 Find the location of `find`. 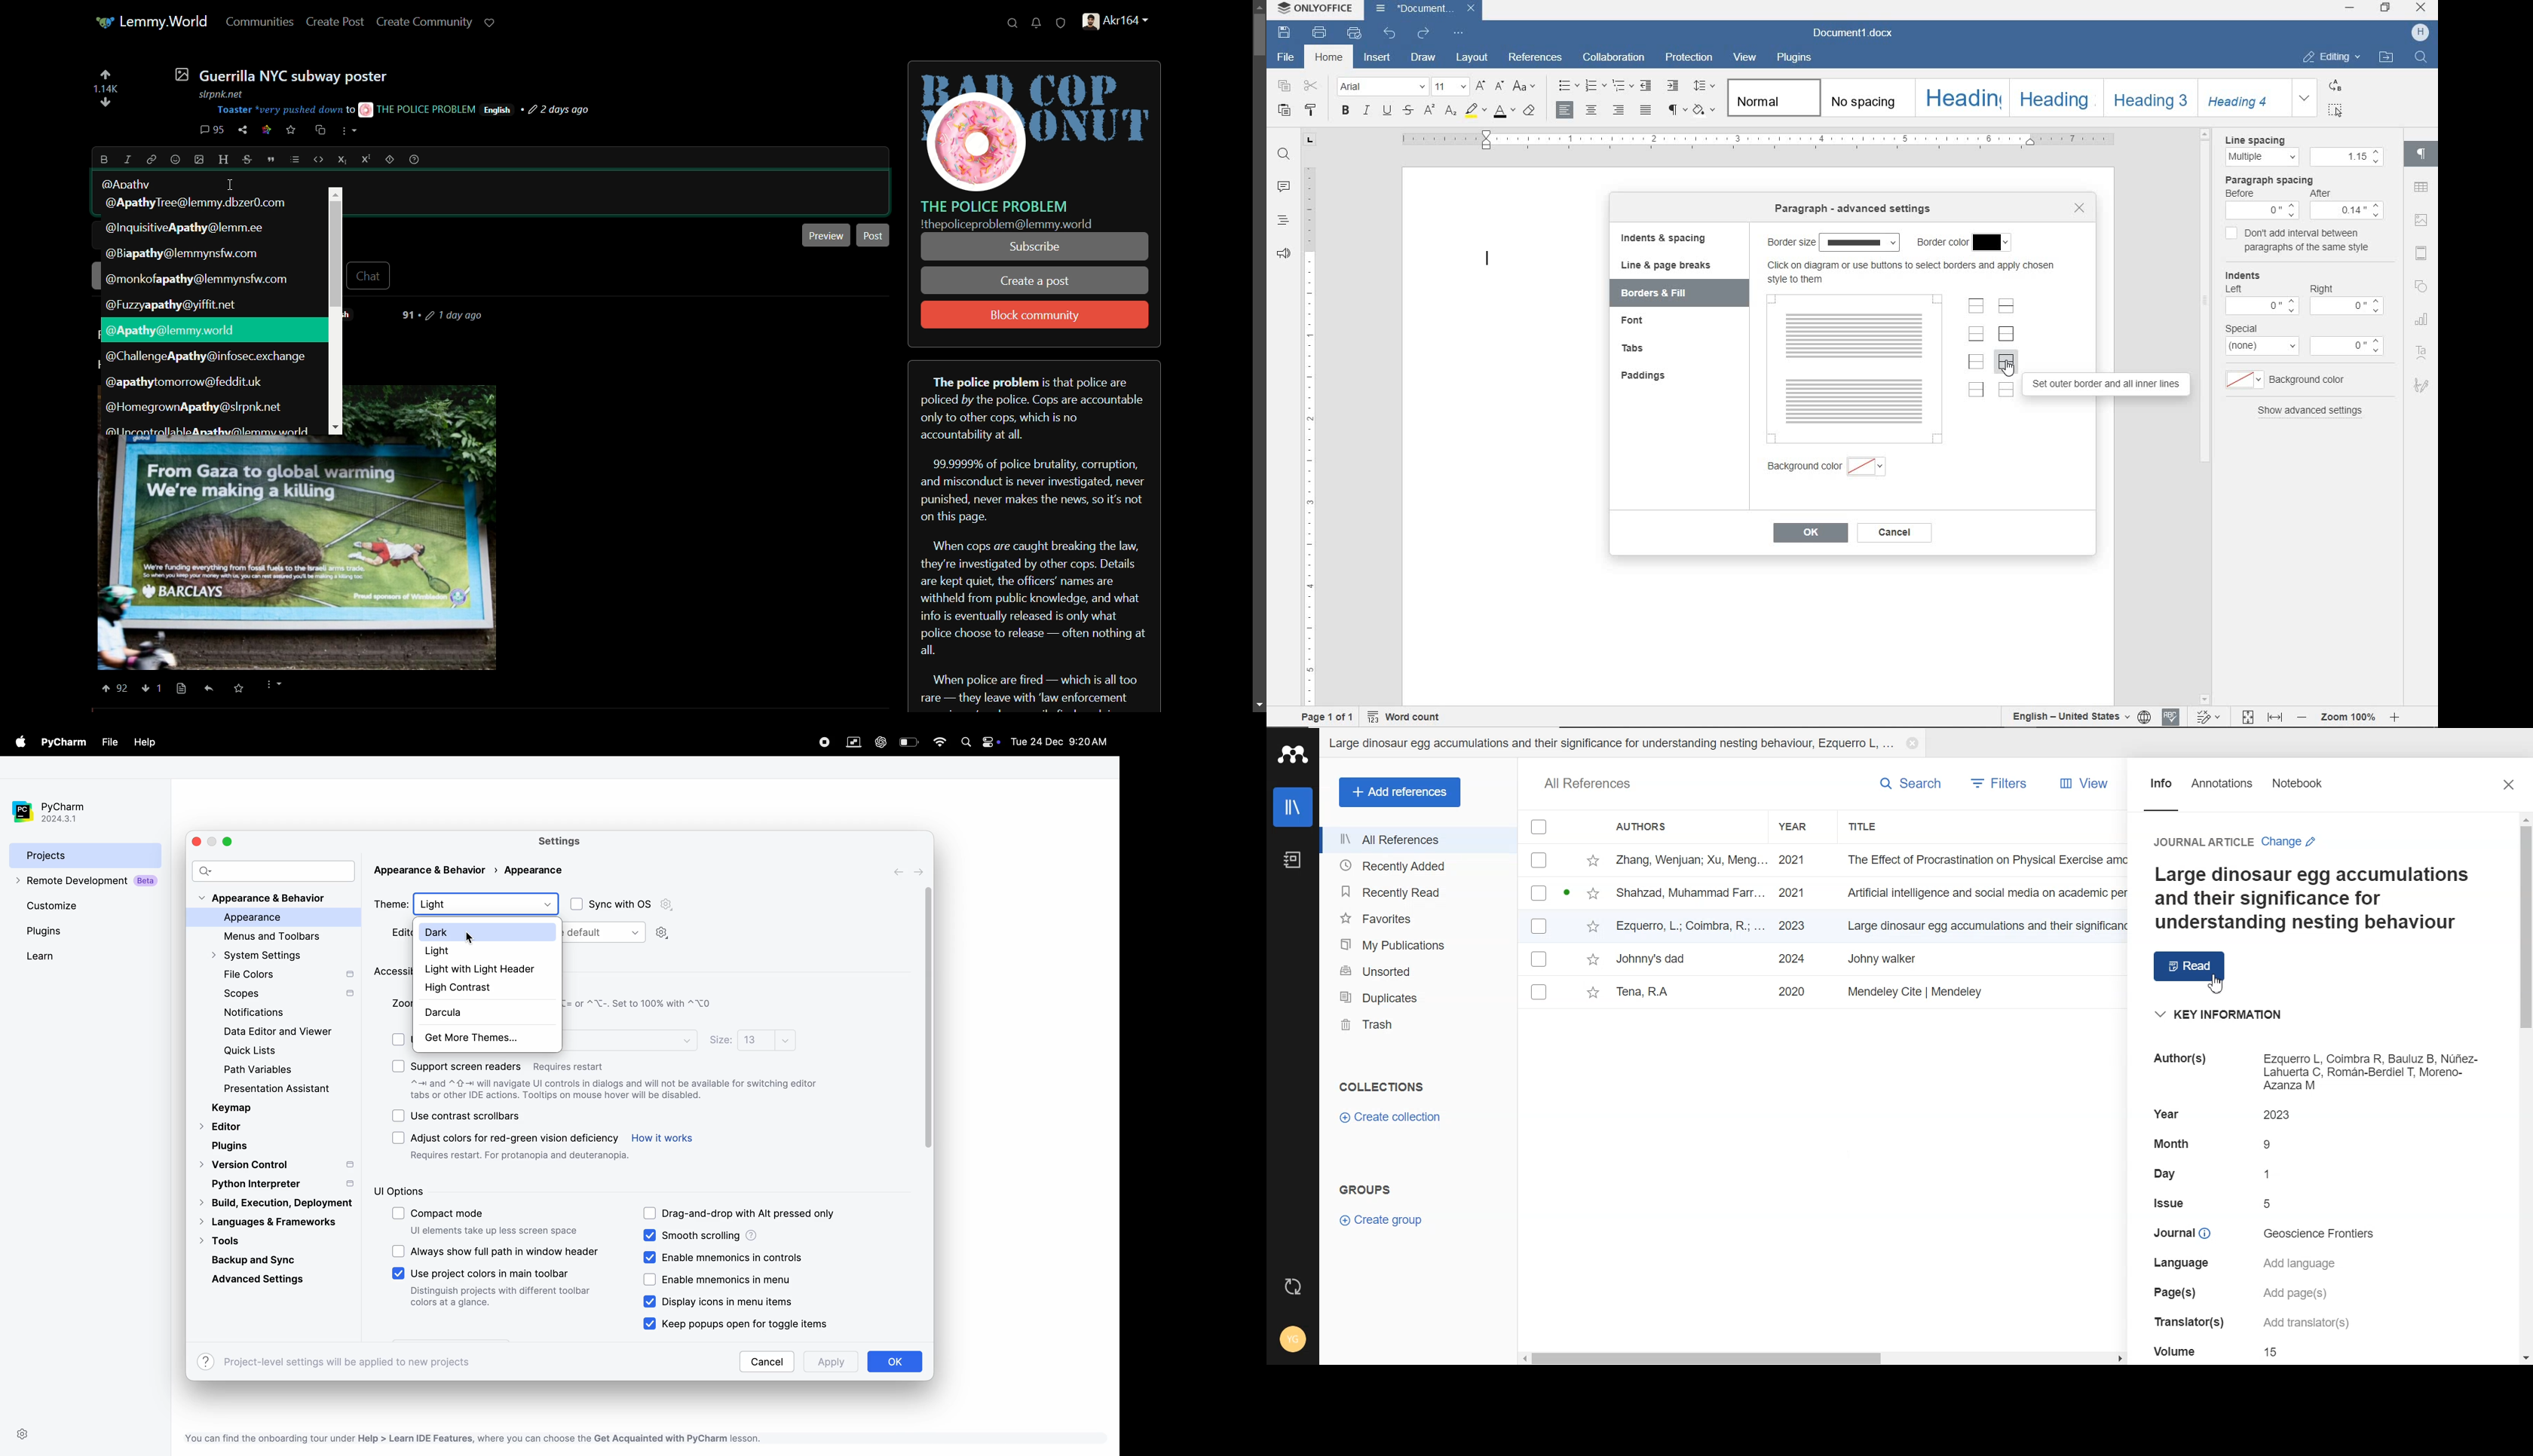

find is located at coordinates (1281, 154).